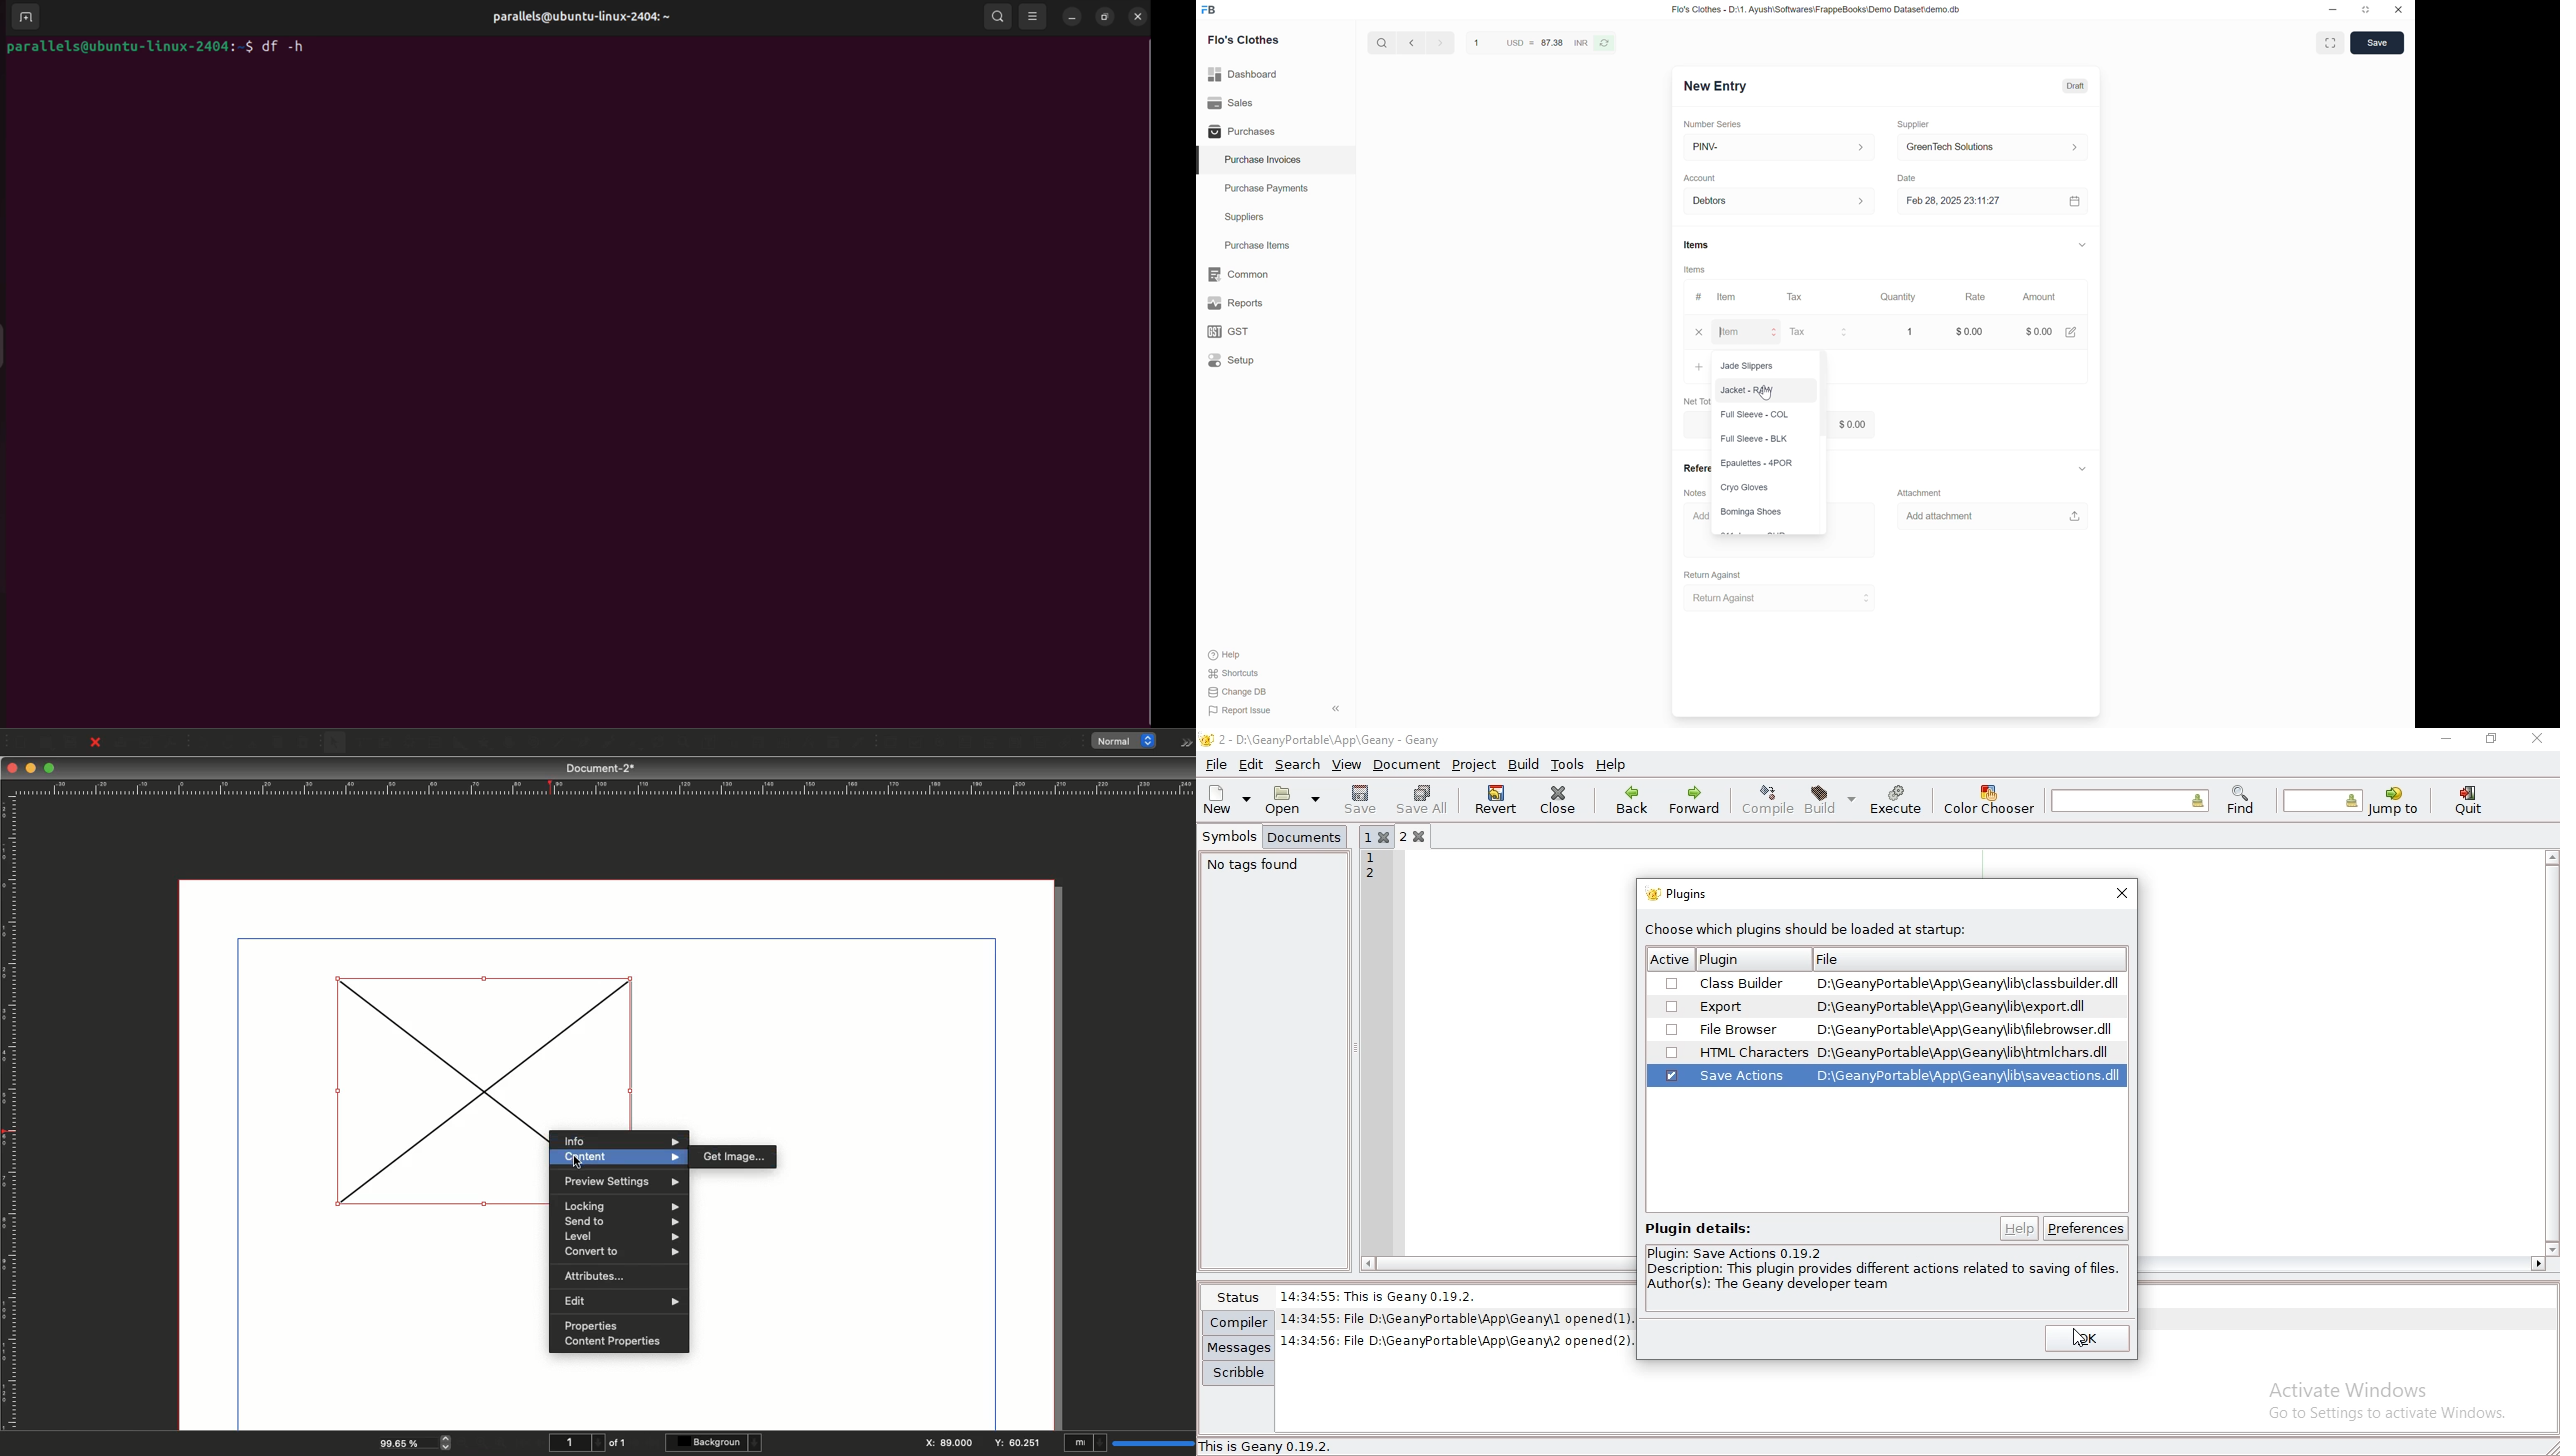 The height and width of the screenshot is (1456, 2576). What do you see at coordinates (2492, 738) in the screenshot?
I see `restore window` at bounding box center [2492, 738].